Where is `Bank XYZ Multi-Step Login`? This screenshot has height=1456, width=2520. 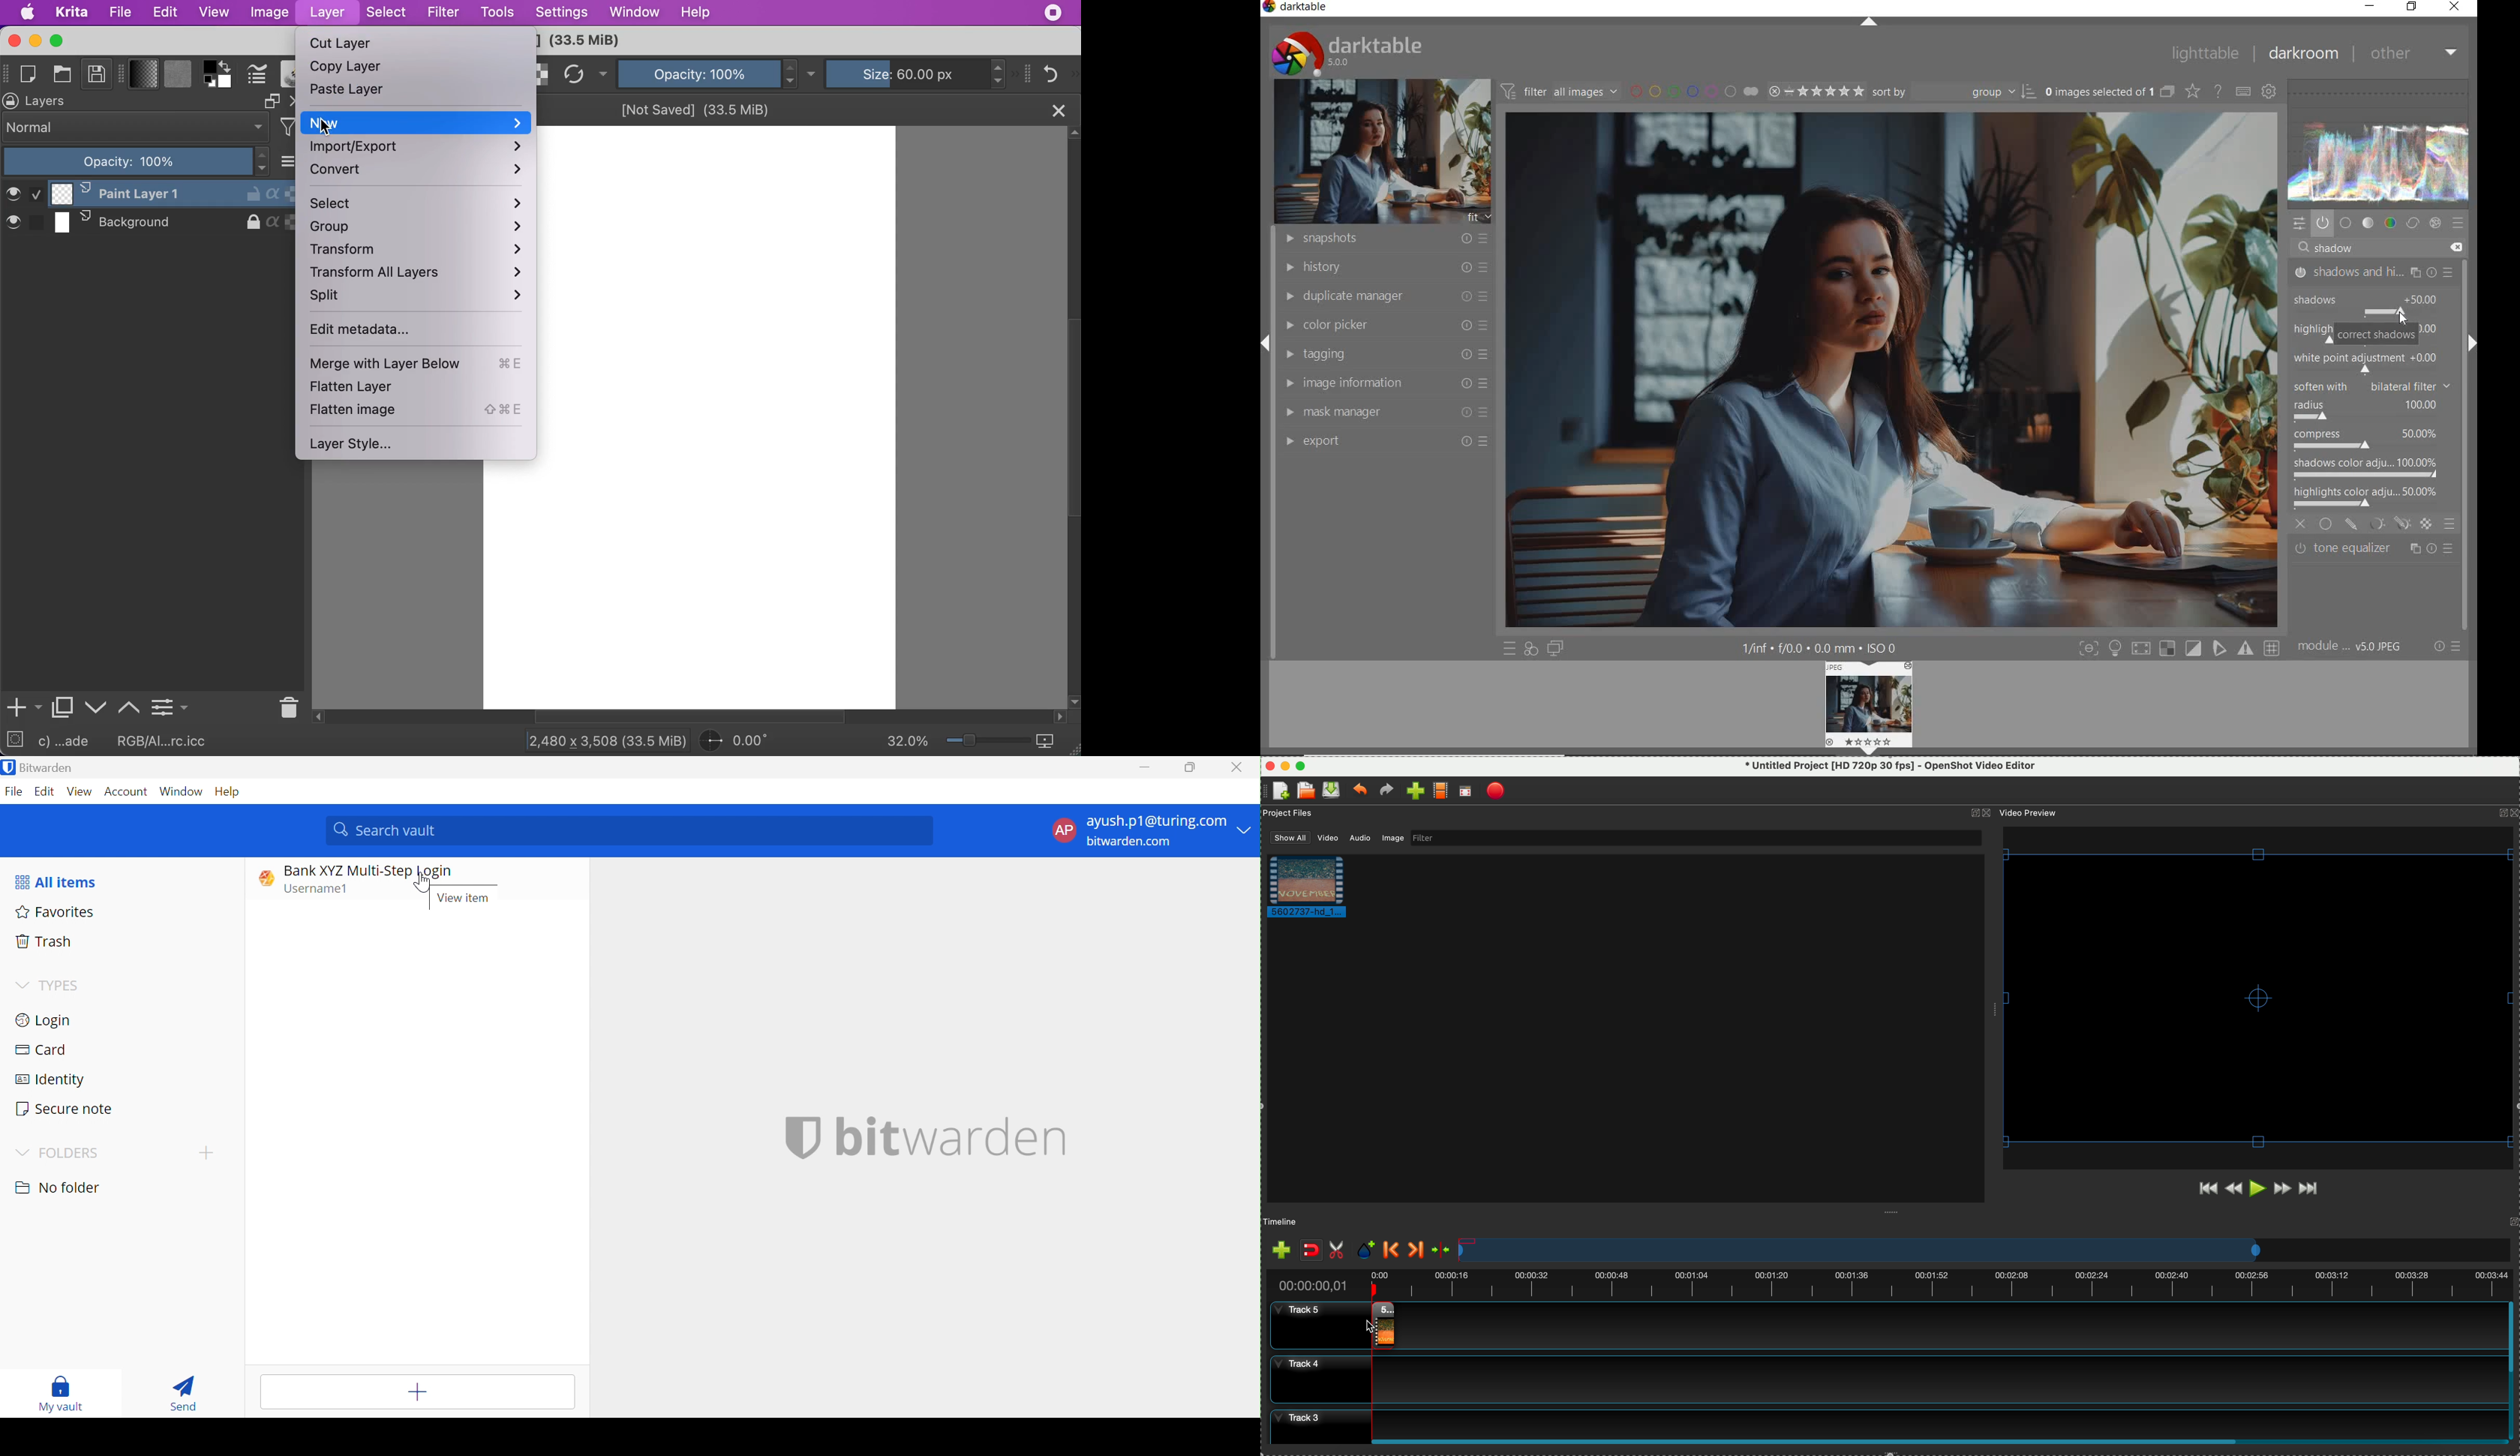 Bank XYZ Multi-Step Login is located at coordinates (367, 871).